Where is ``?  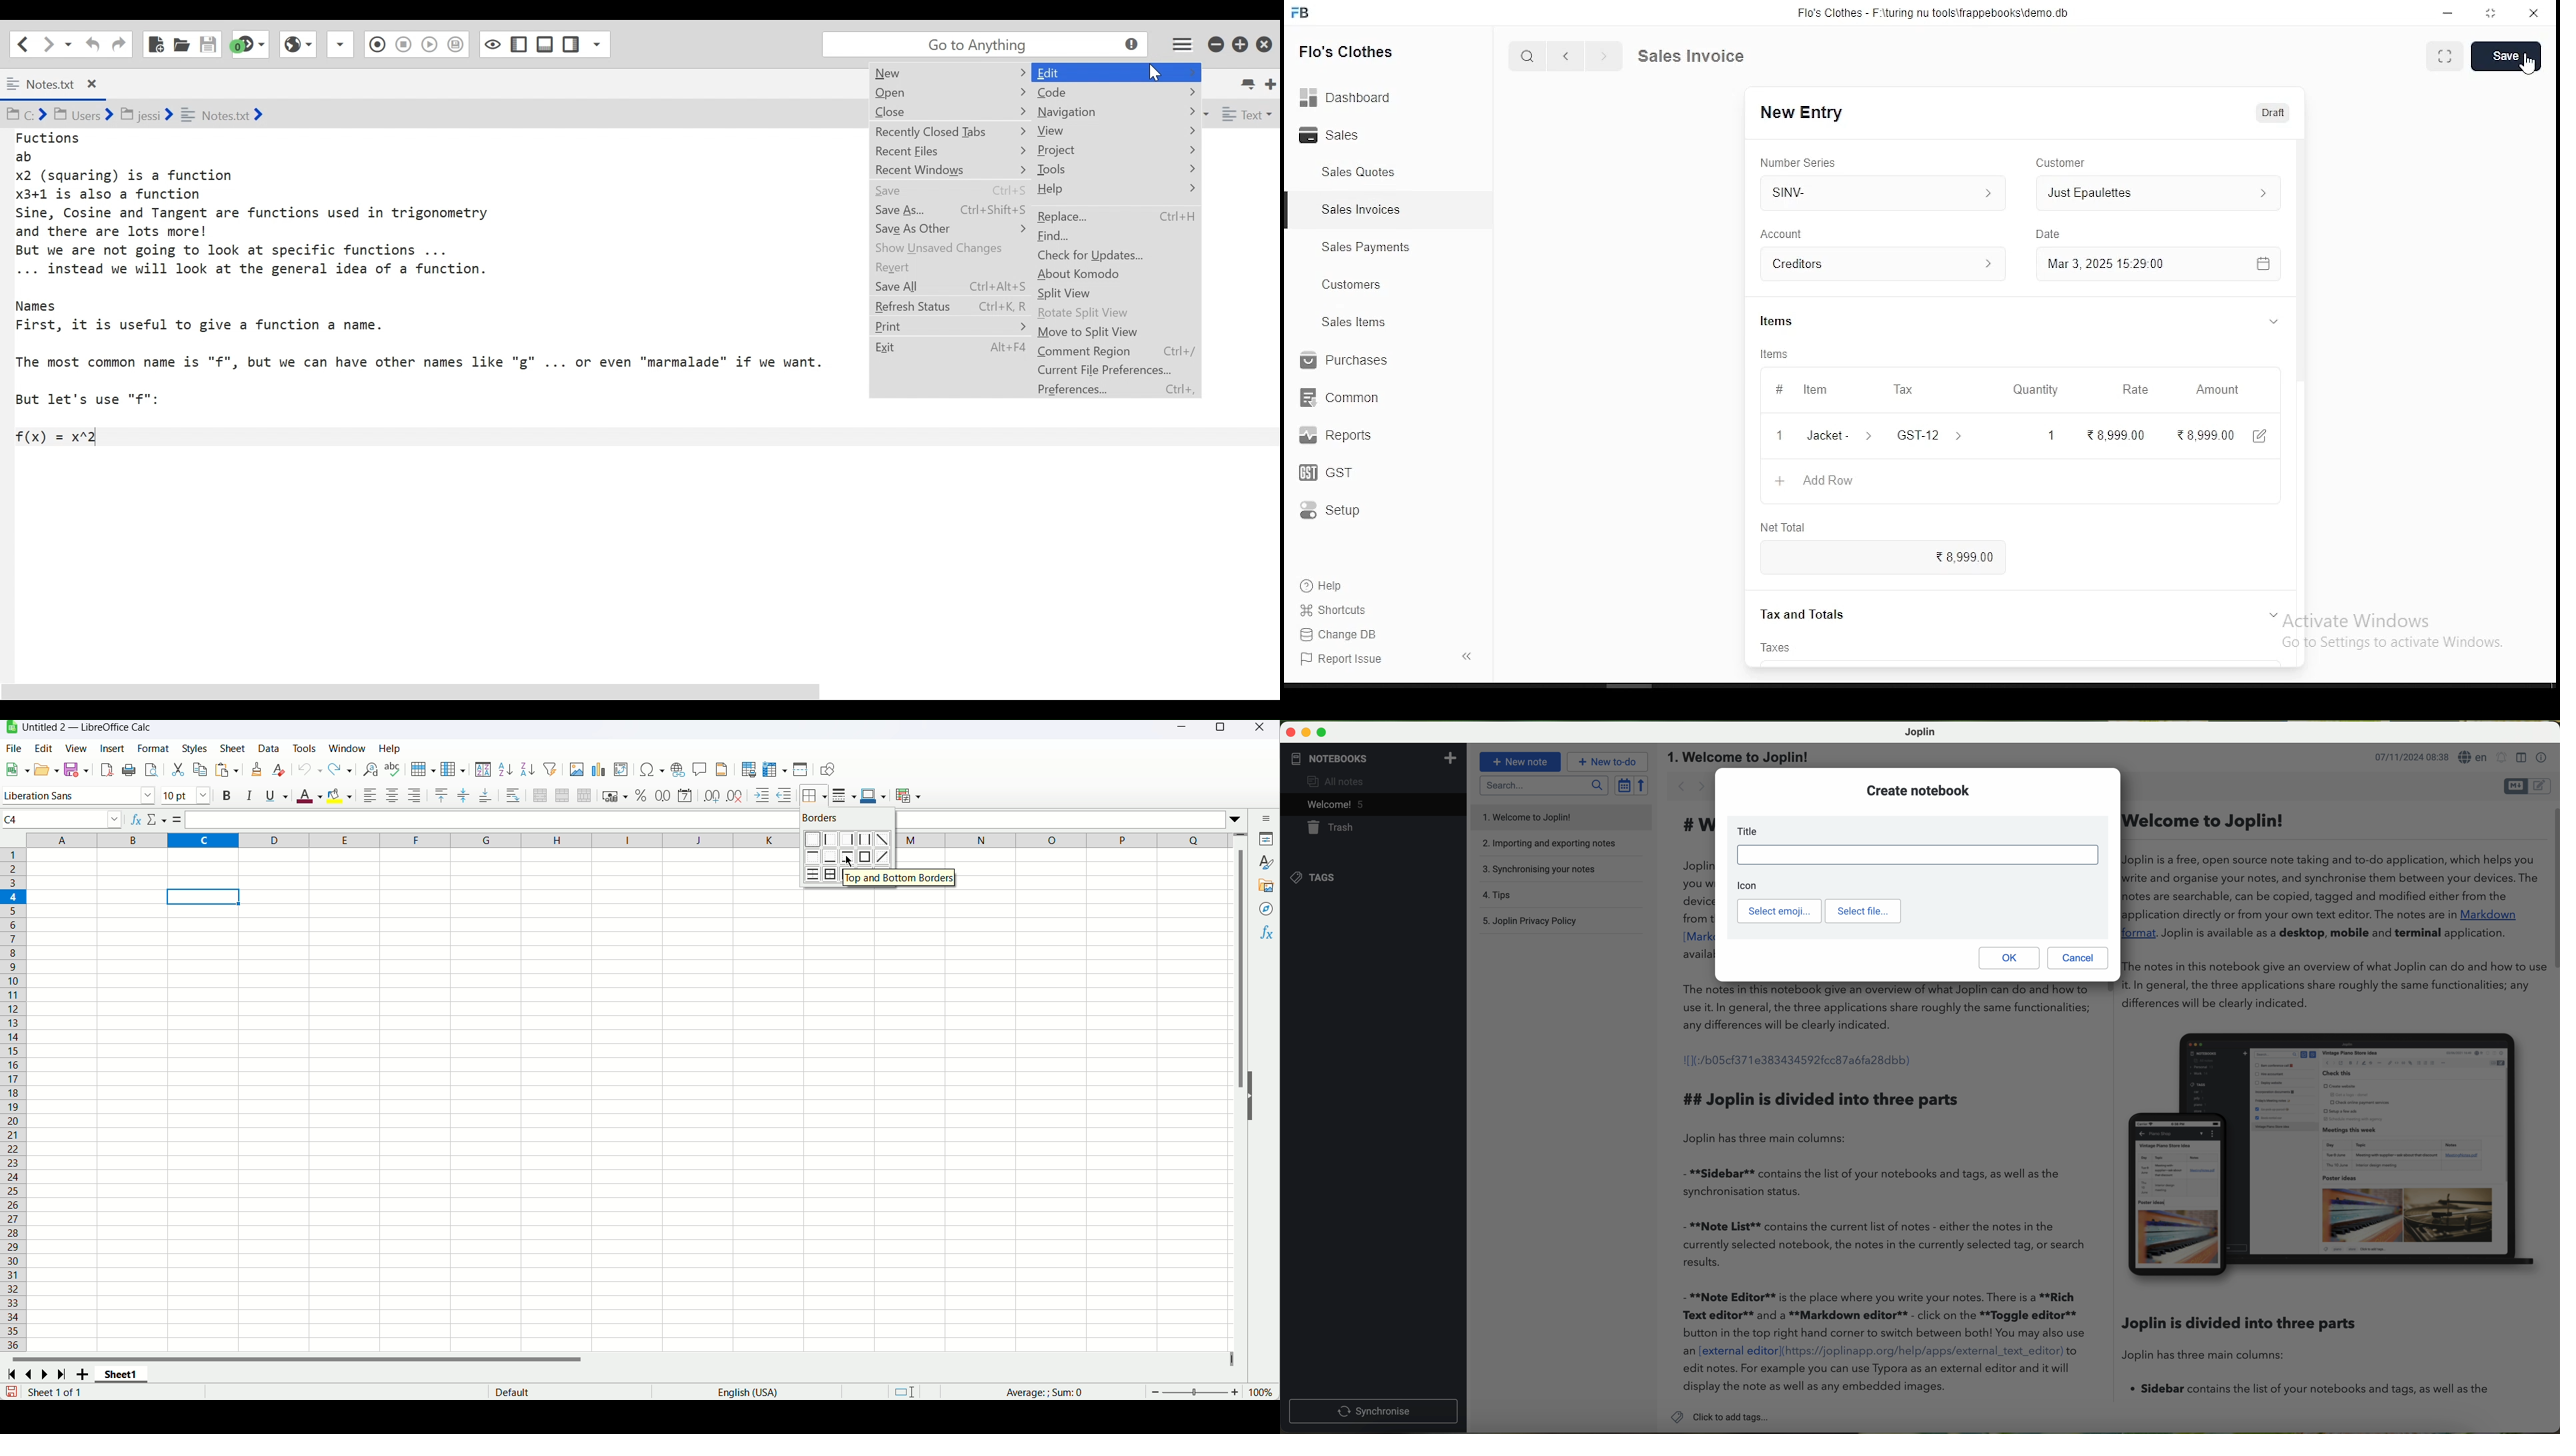
 is located at coordinates (1624, 786).